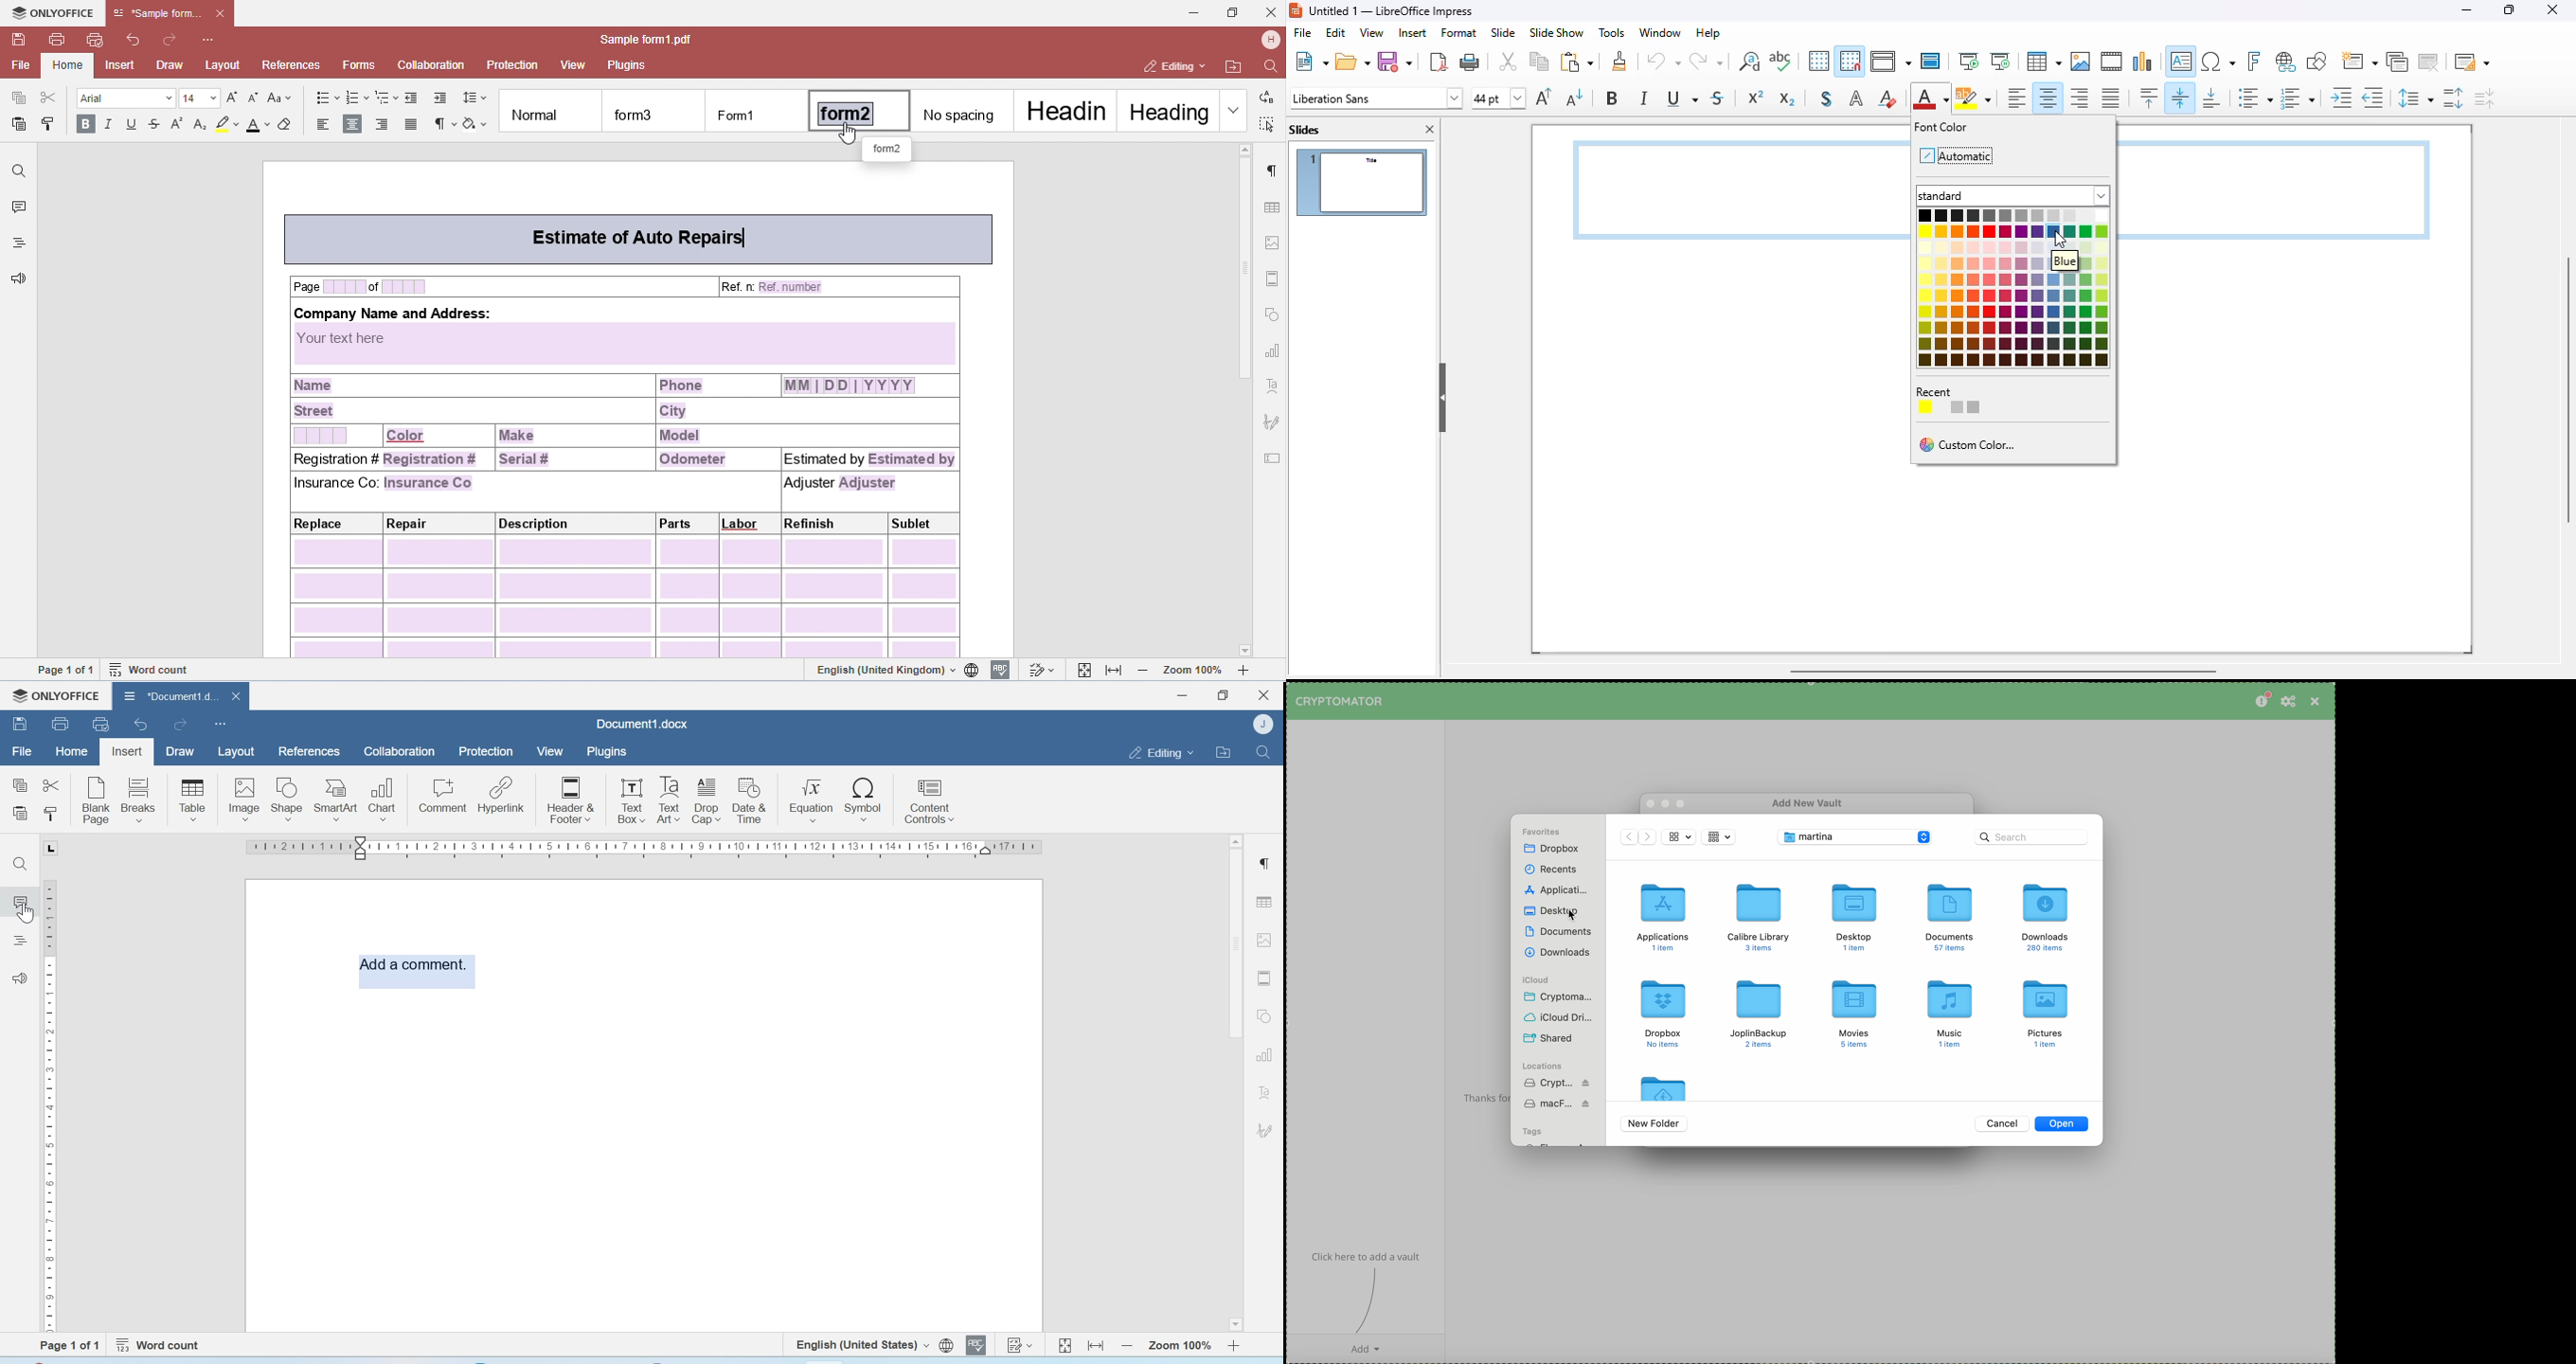  I want to click on add, so click(1381, 1348).